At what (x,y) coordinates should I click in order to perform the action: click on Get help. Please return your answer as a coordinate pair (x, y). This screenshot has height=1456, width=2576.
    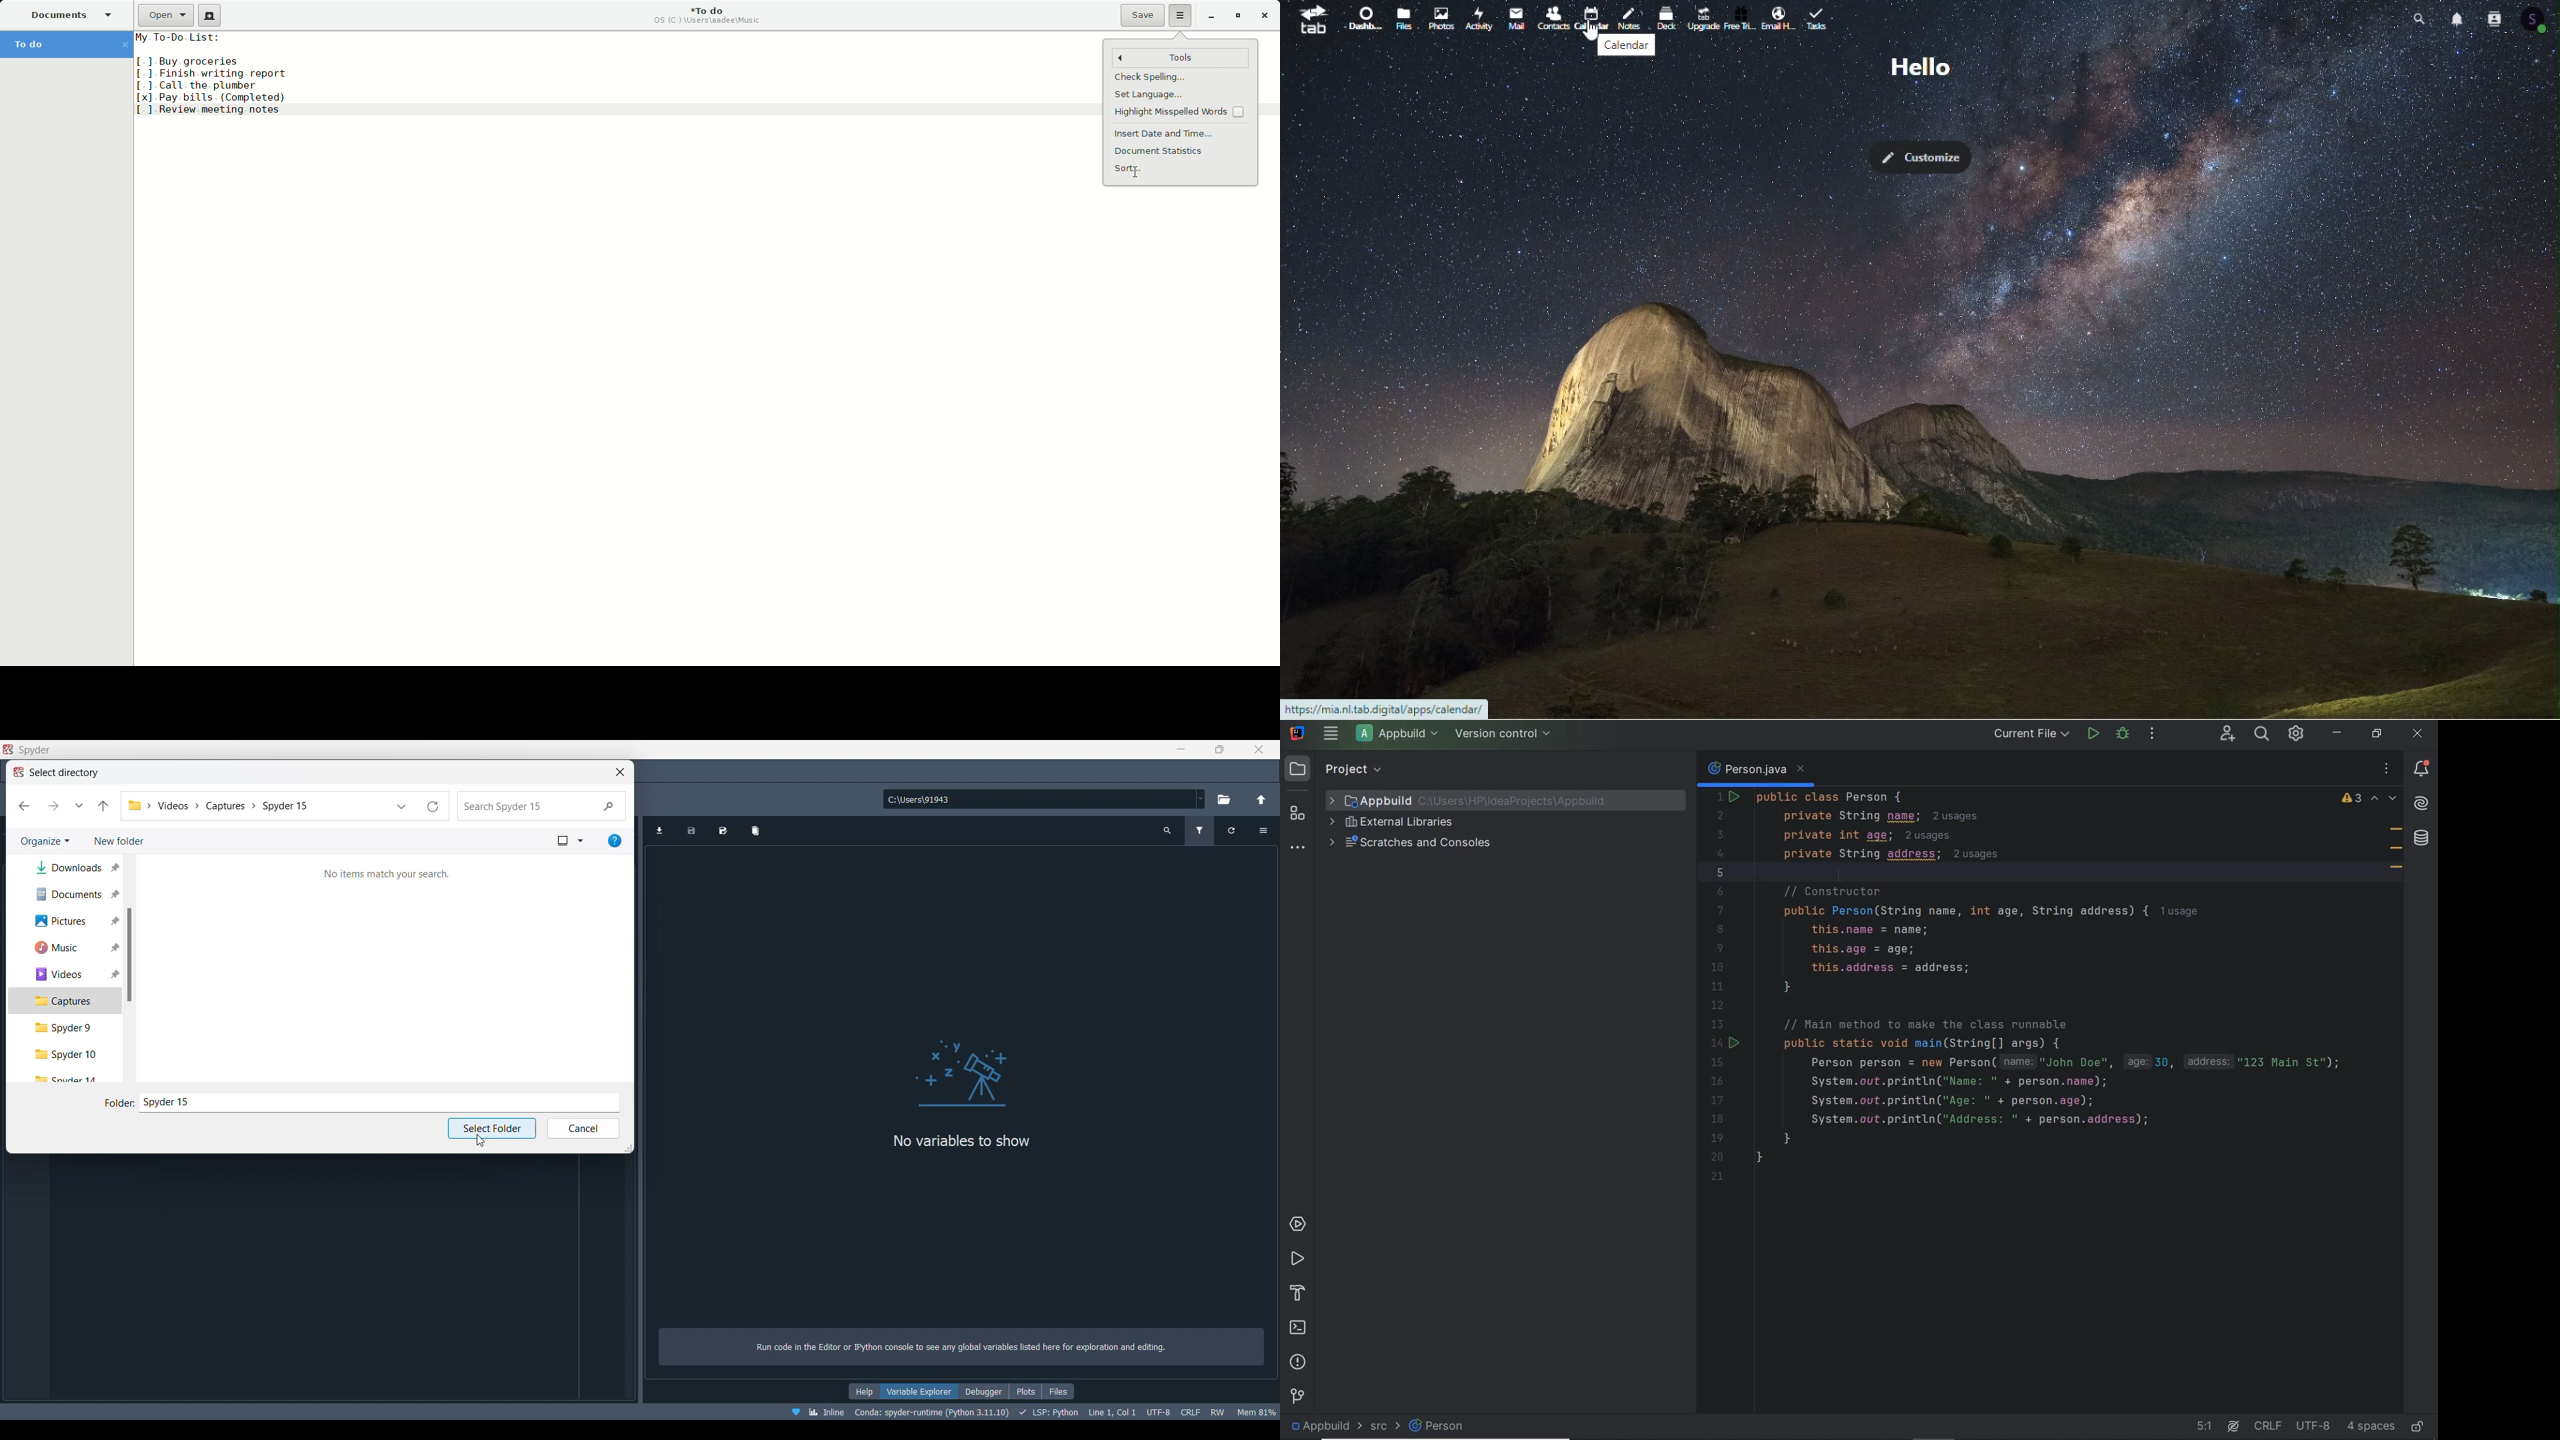
    Looking at the image, I should click on (615, 841).